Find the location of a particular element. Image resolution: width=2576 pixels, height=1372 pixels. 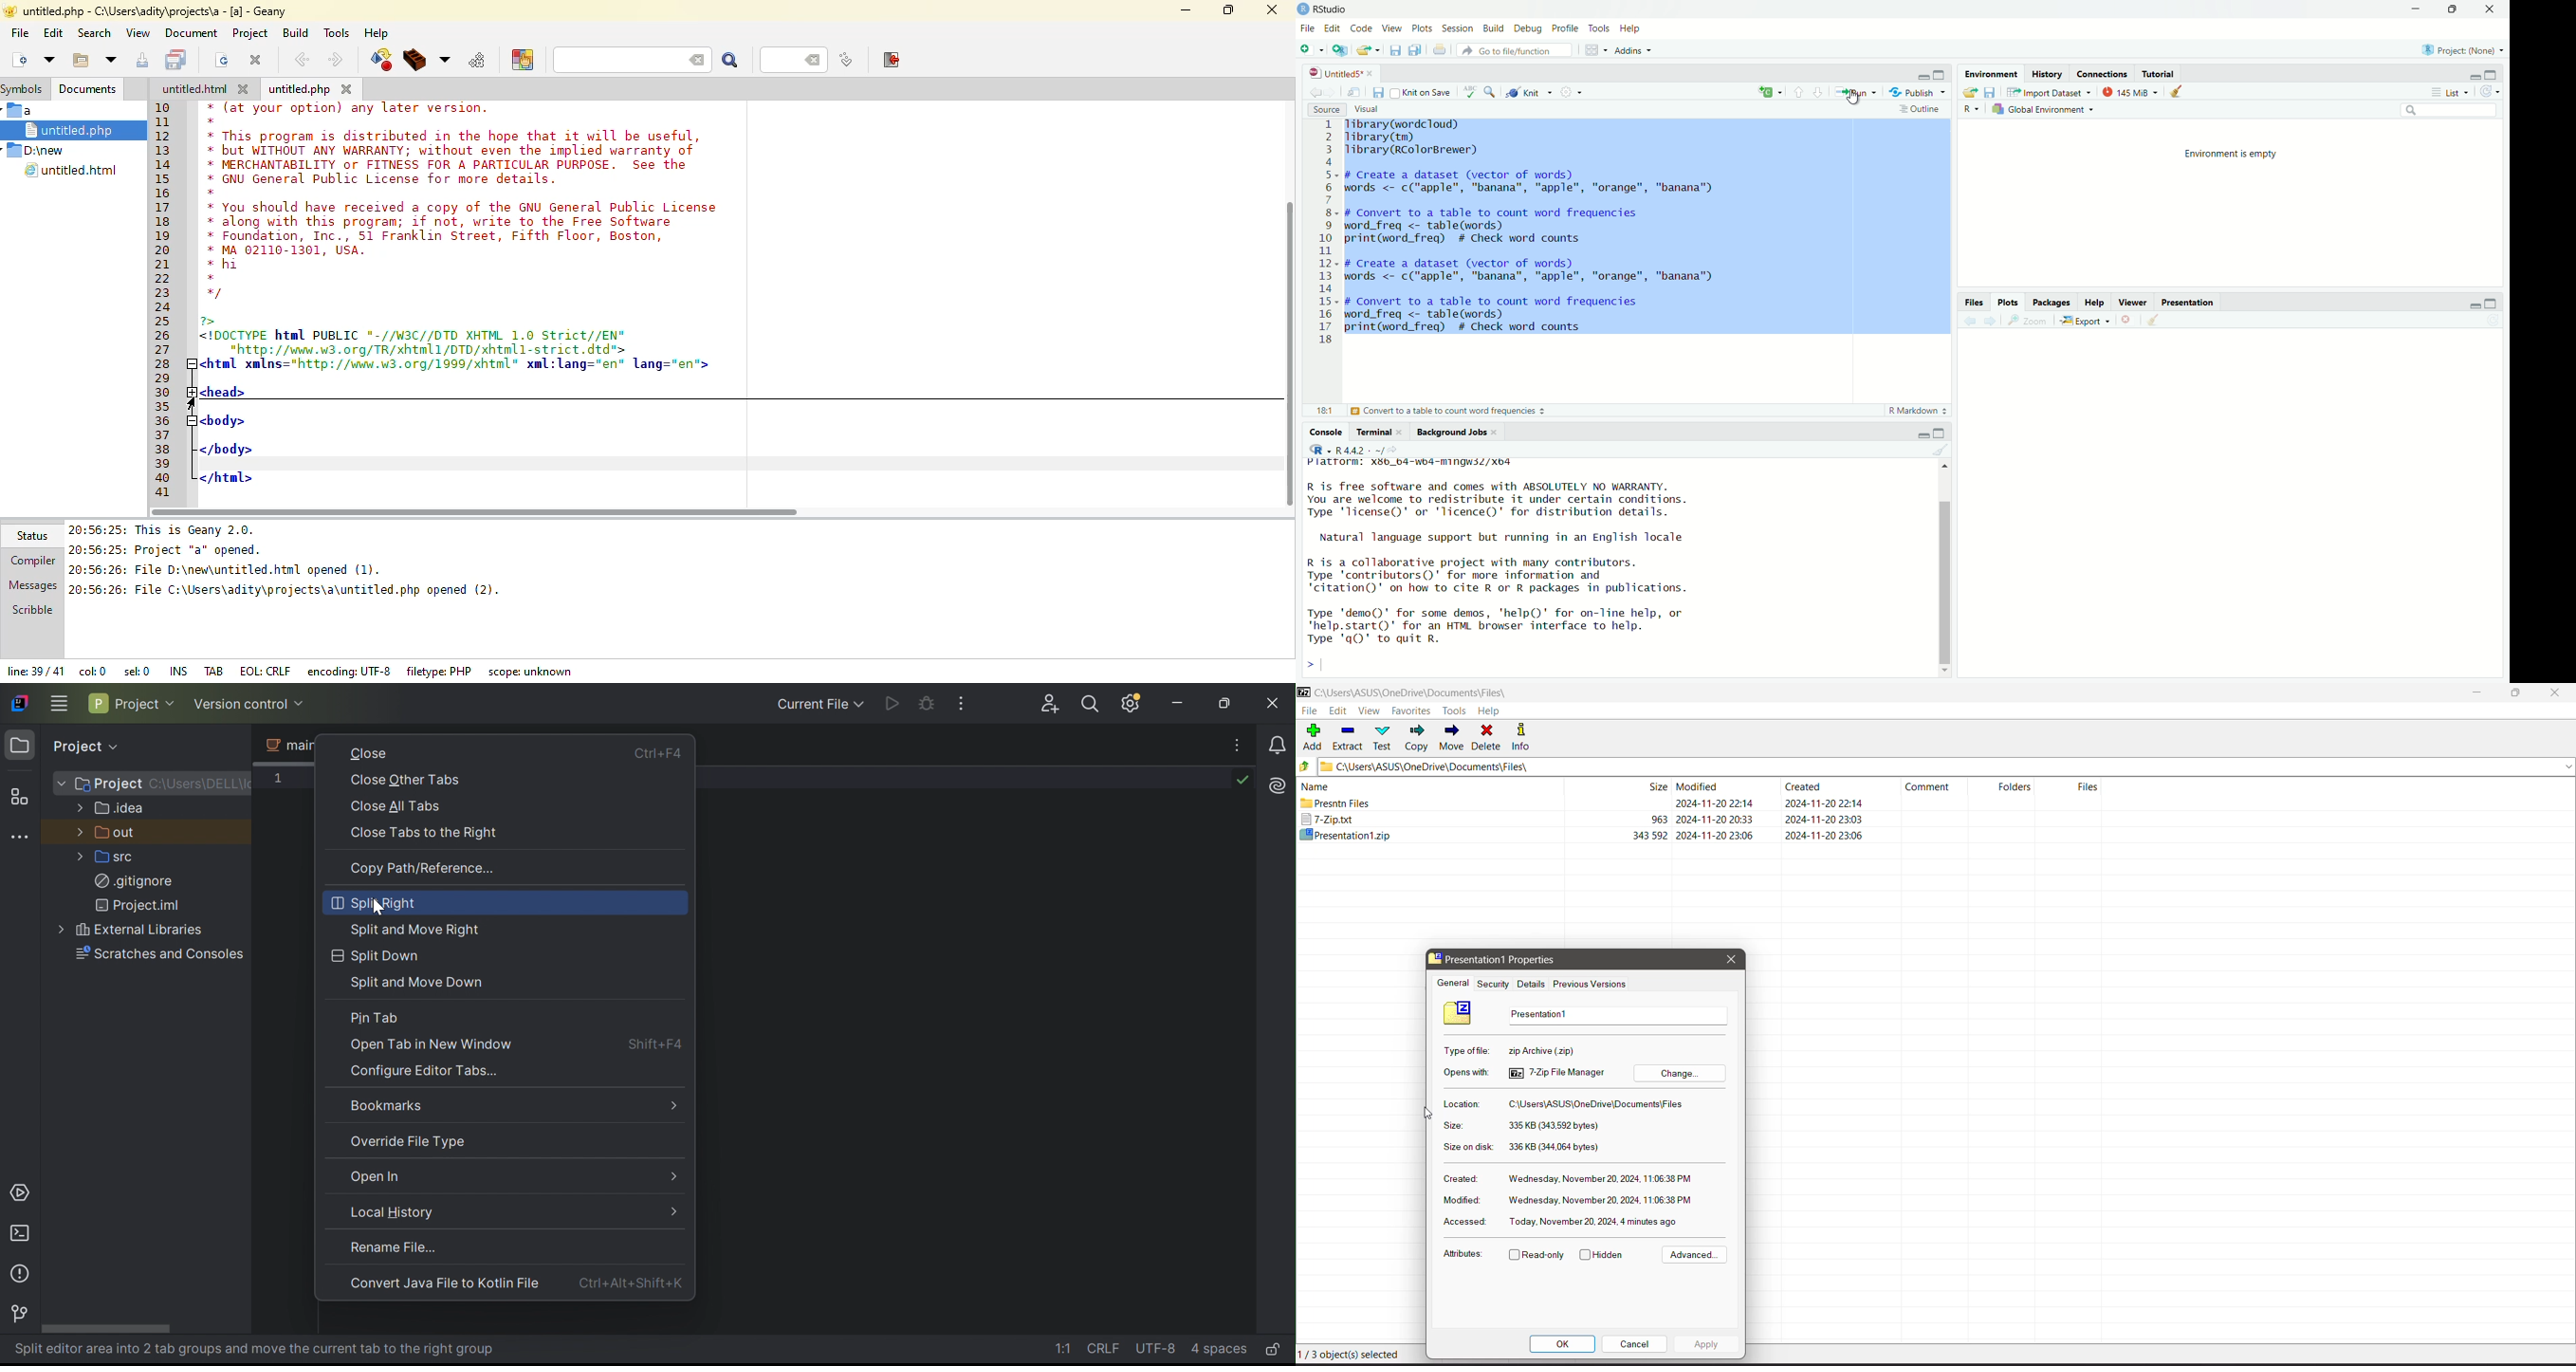

Run is located at coordinates (895, 703).